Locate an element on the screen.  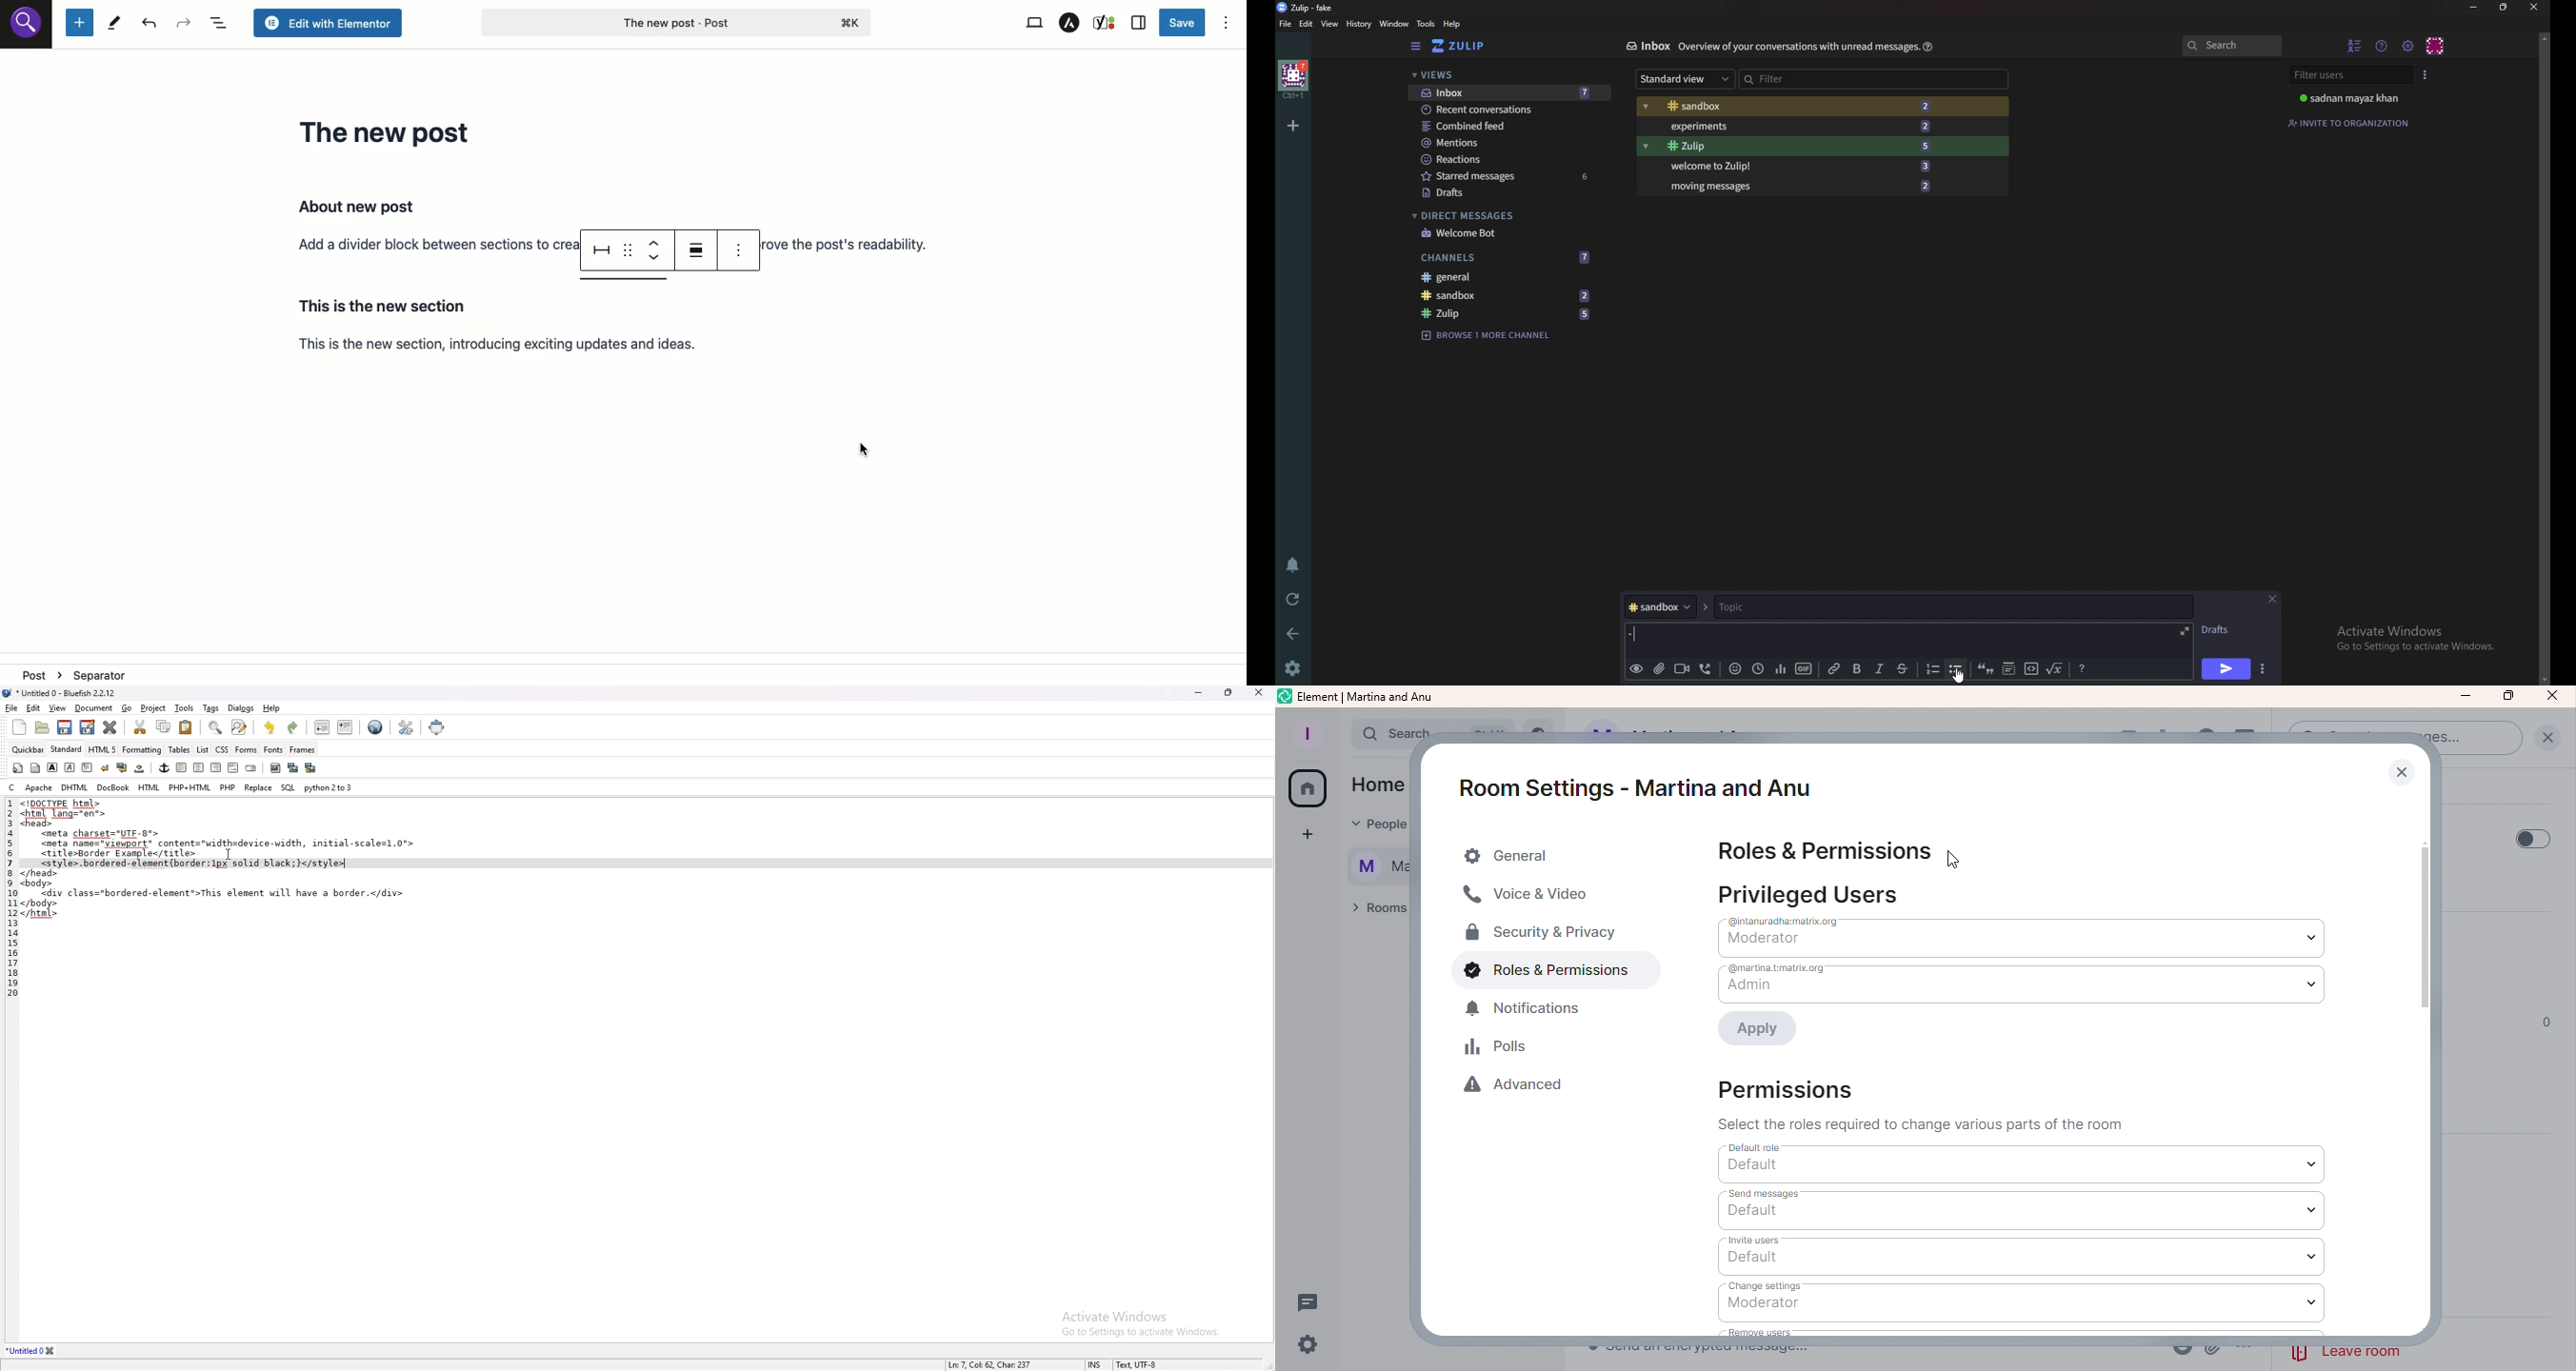
Move up down is located at coordinates (654, 251).